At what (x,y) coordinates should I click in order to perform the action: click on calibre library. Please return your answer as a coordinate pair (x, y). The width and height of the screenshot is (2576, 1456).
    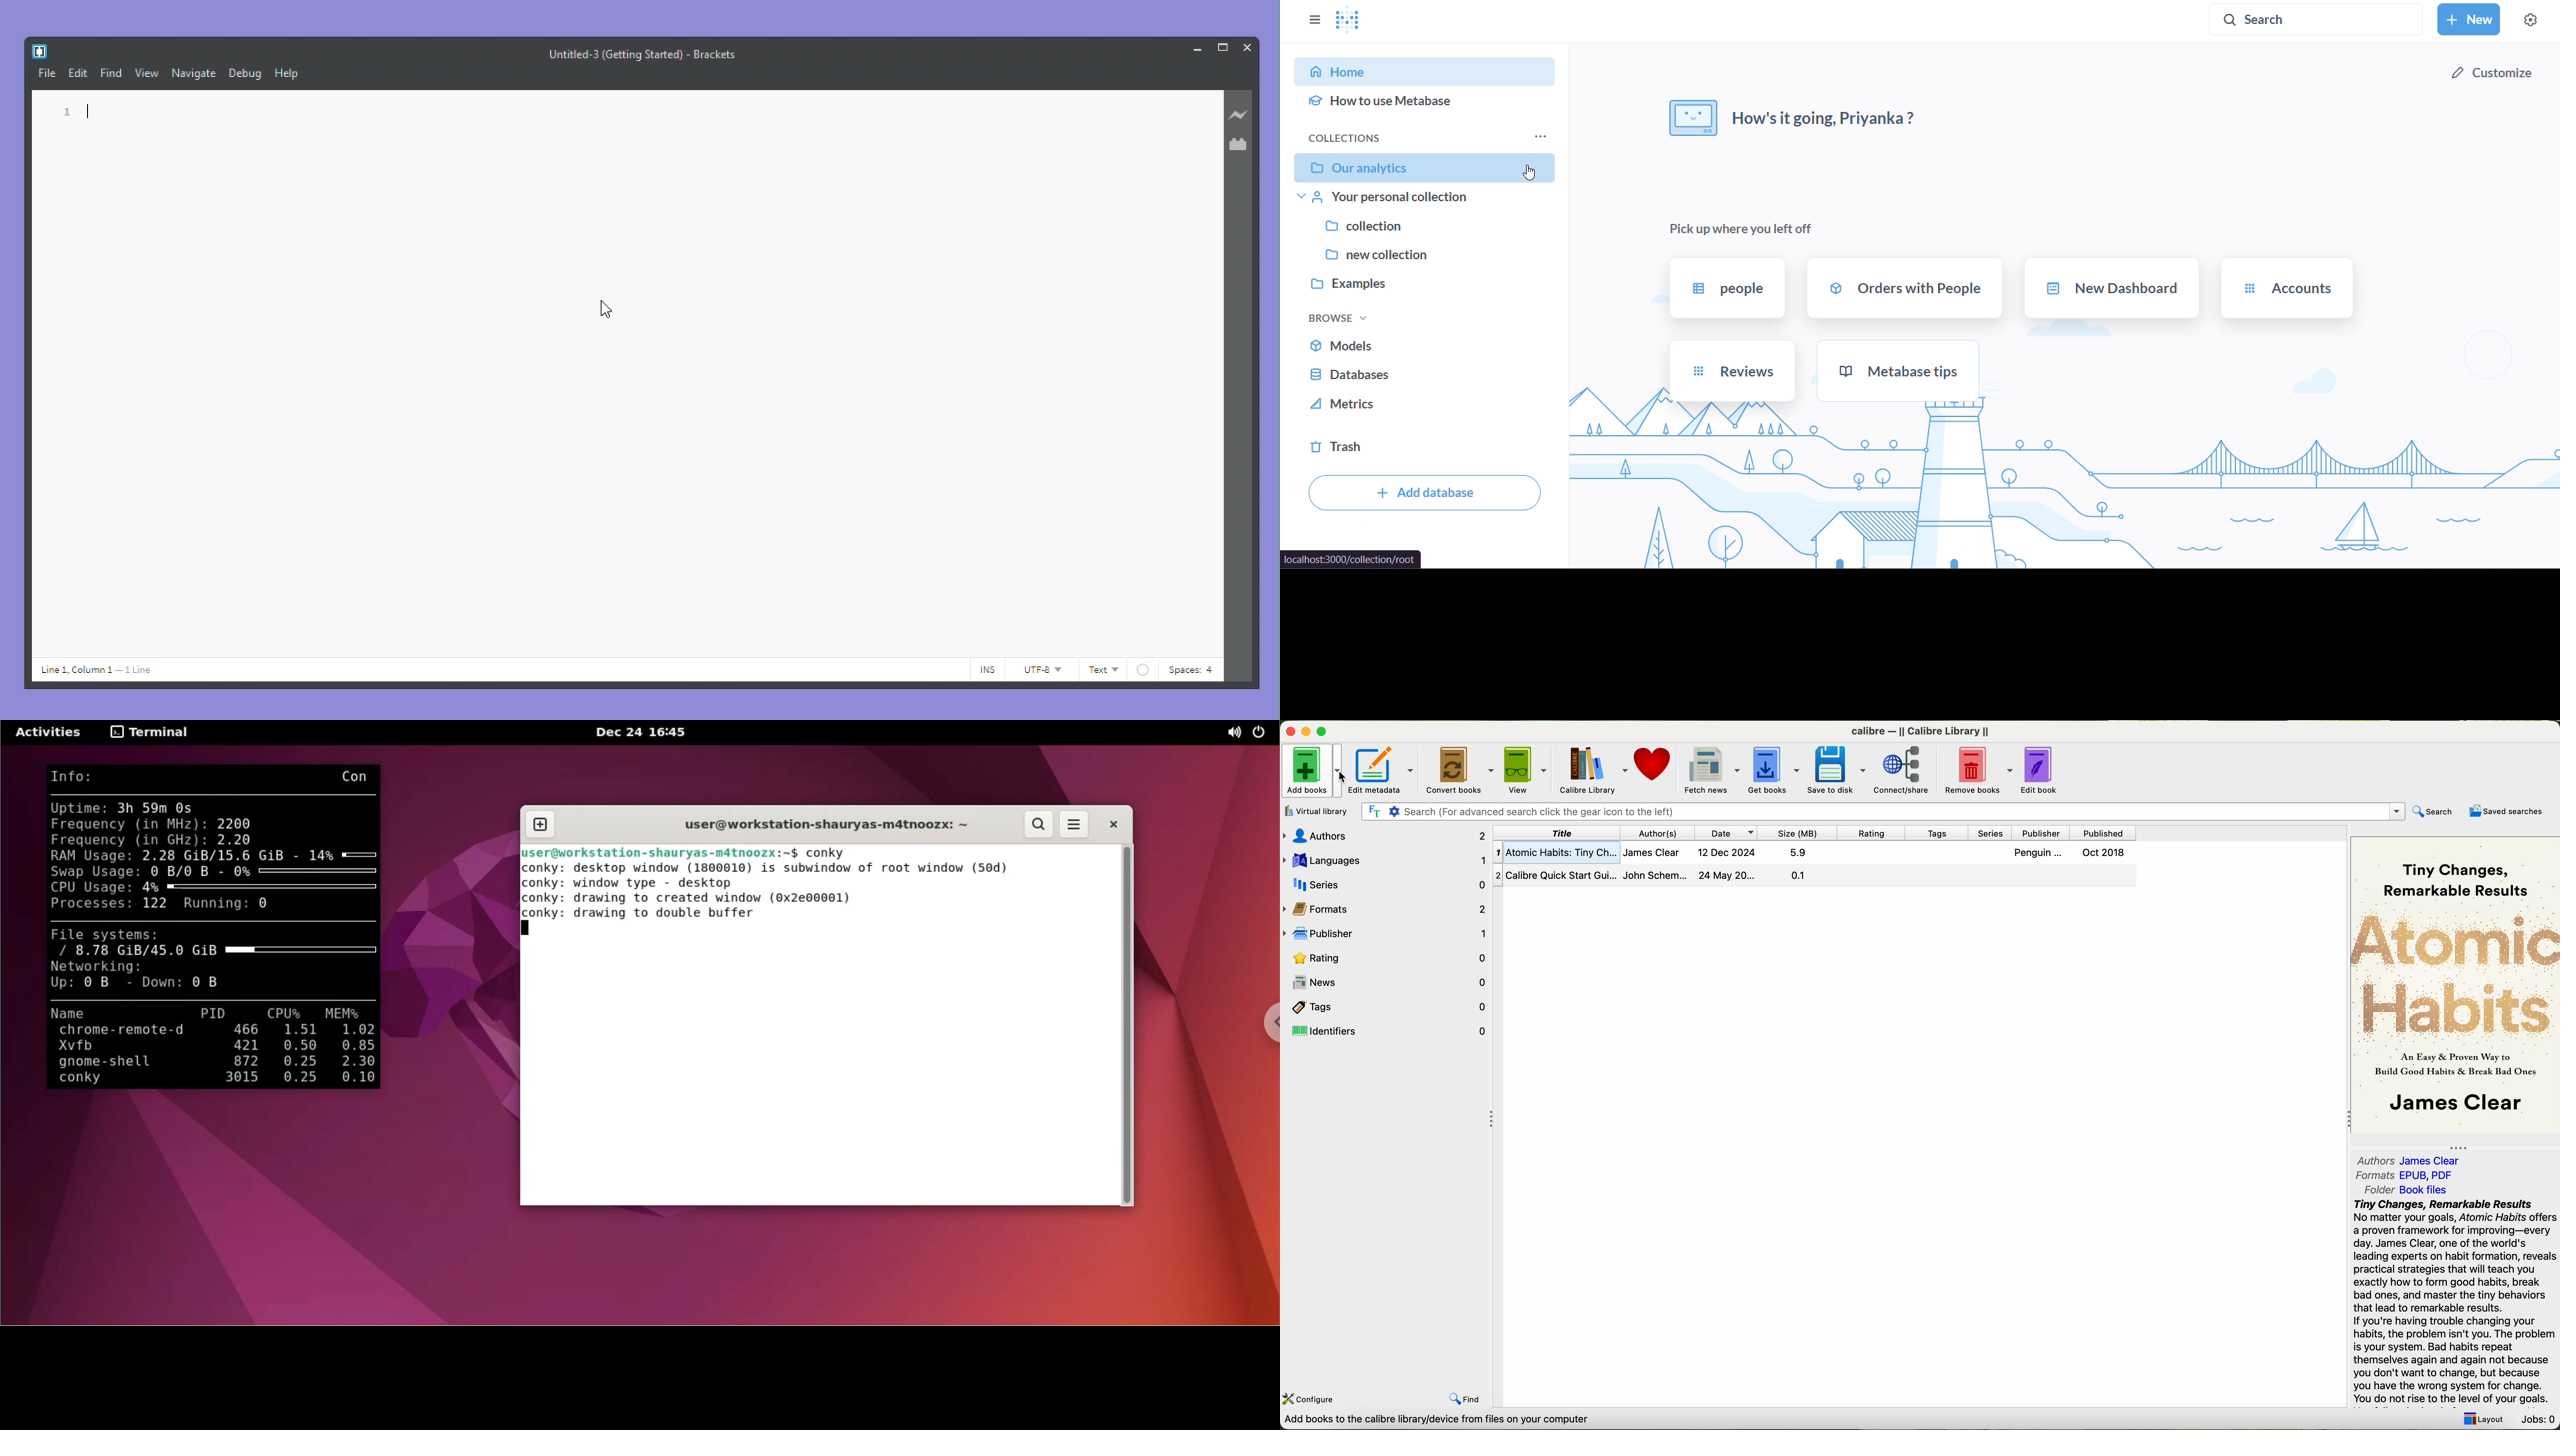
    Looking at the image, I should click on (1591, 769).